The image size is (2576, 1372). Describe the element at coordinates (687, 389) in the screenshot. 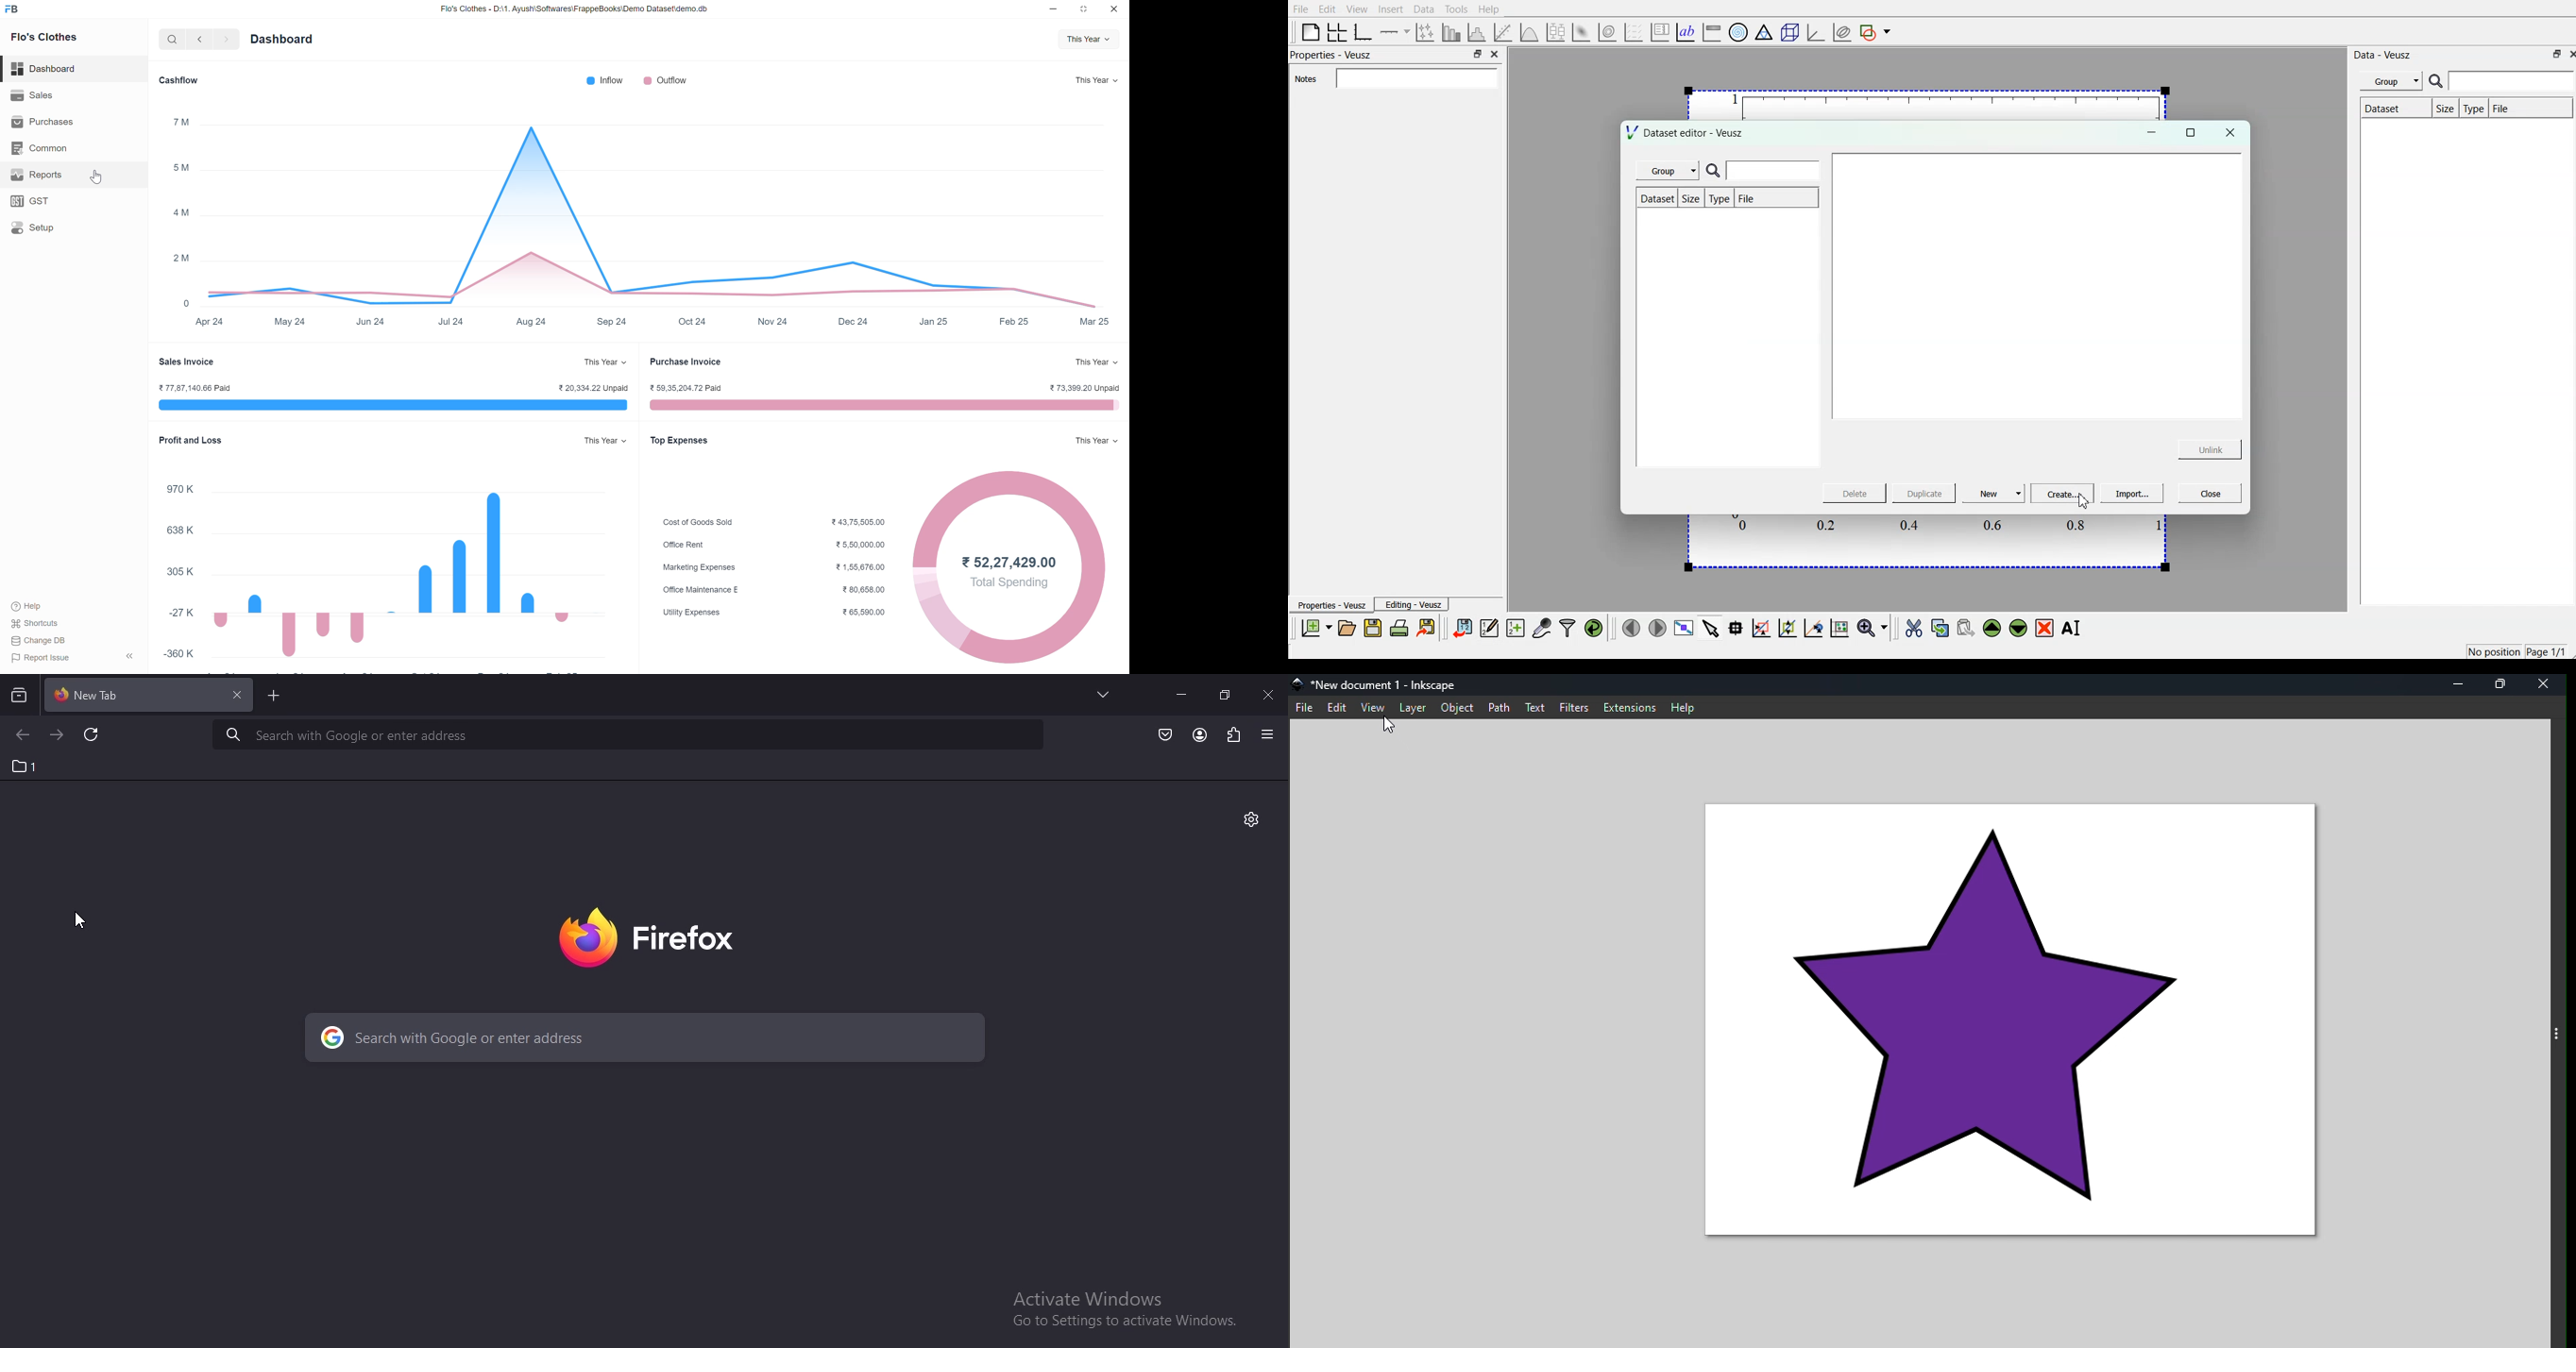

I see `₹59,35,204.72 Paid` at that location.